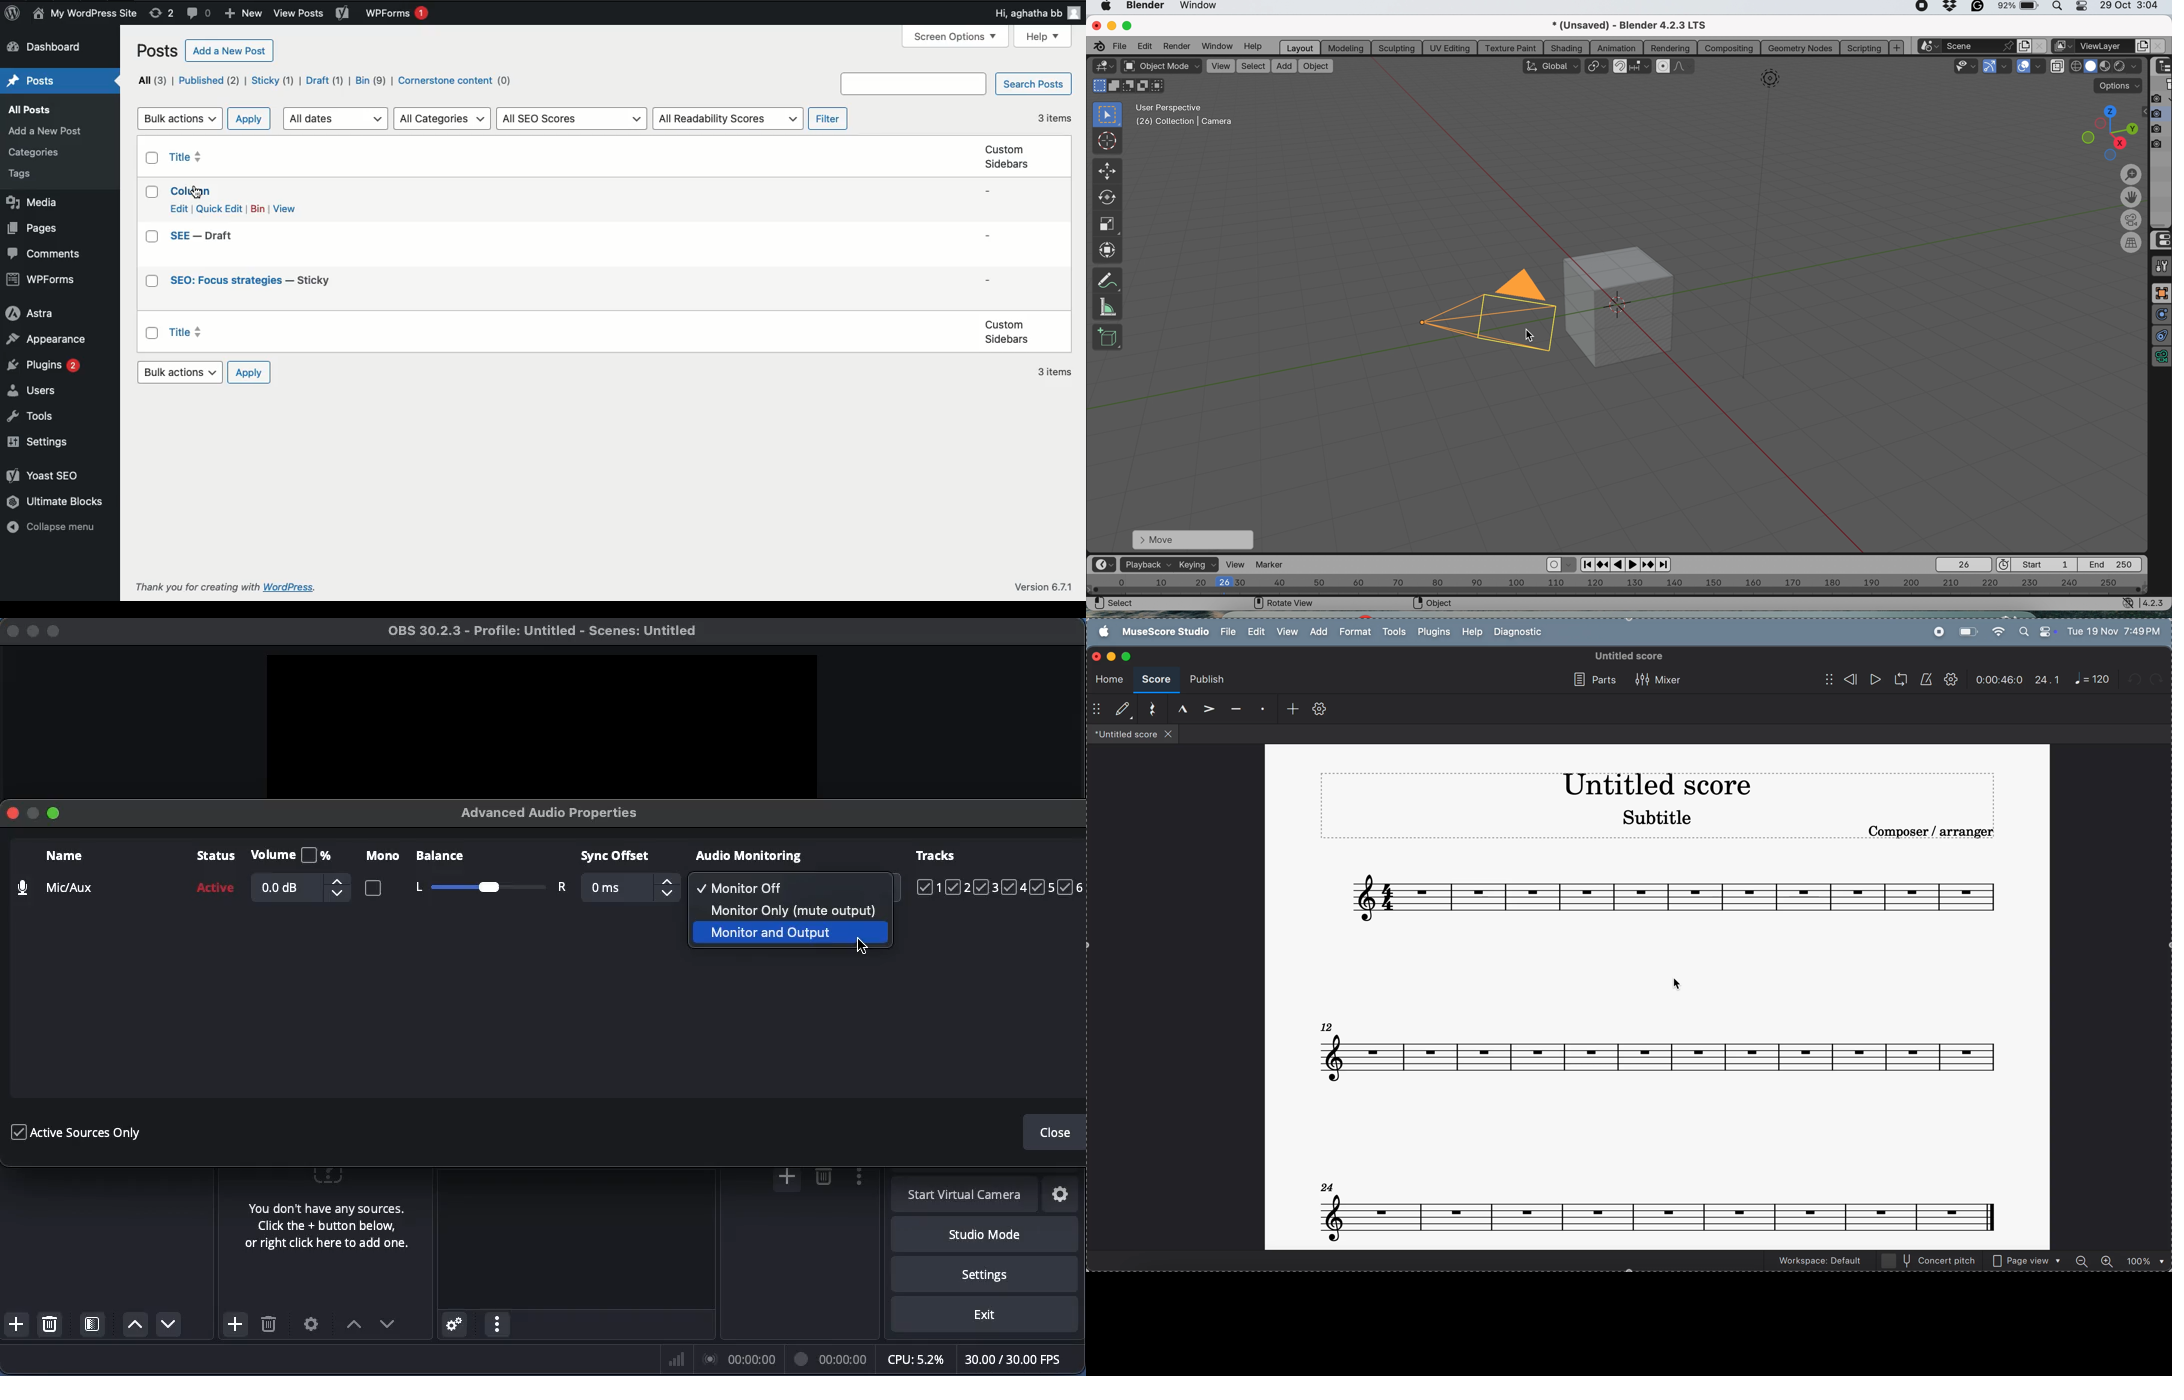 This screenshot has height=1400, width=2184. I want to click on Quick edit, so click(220, 208).